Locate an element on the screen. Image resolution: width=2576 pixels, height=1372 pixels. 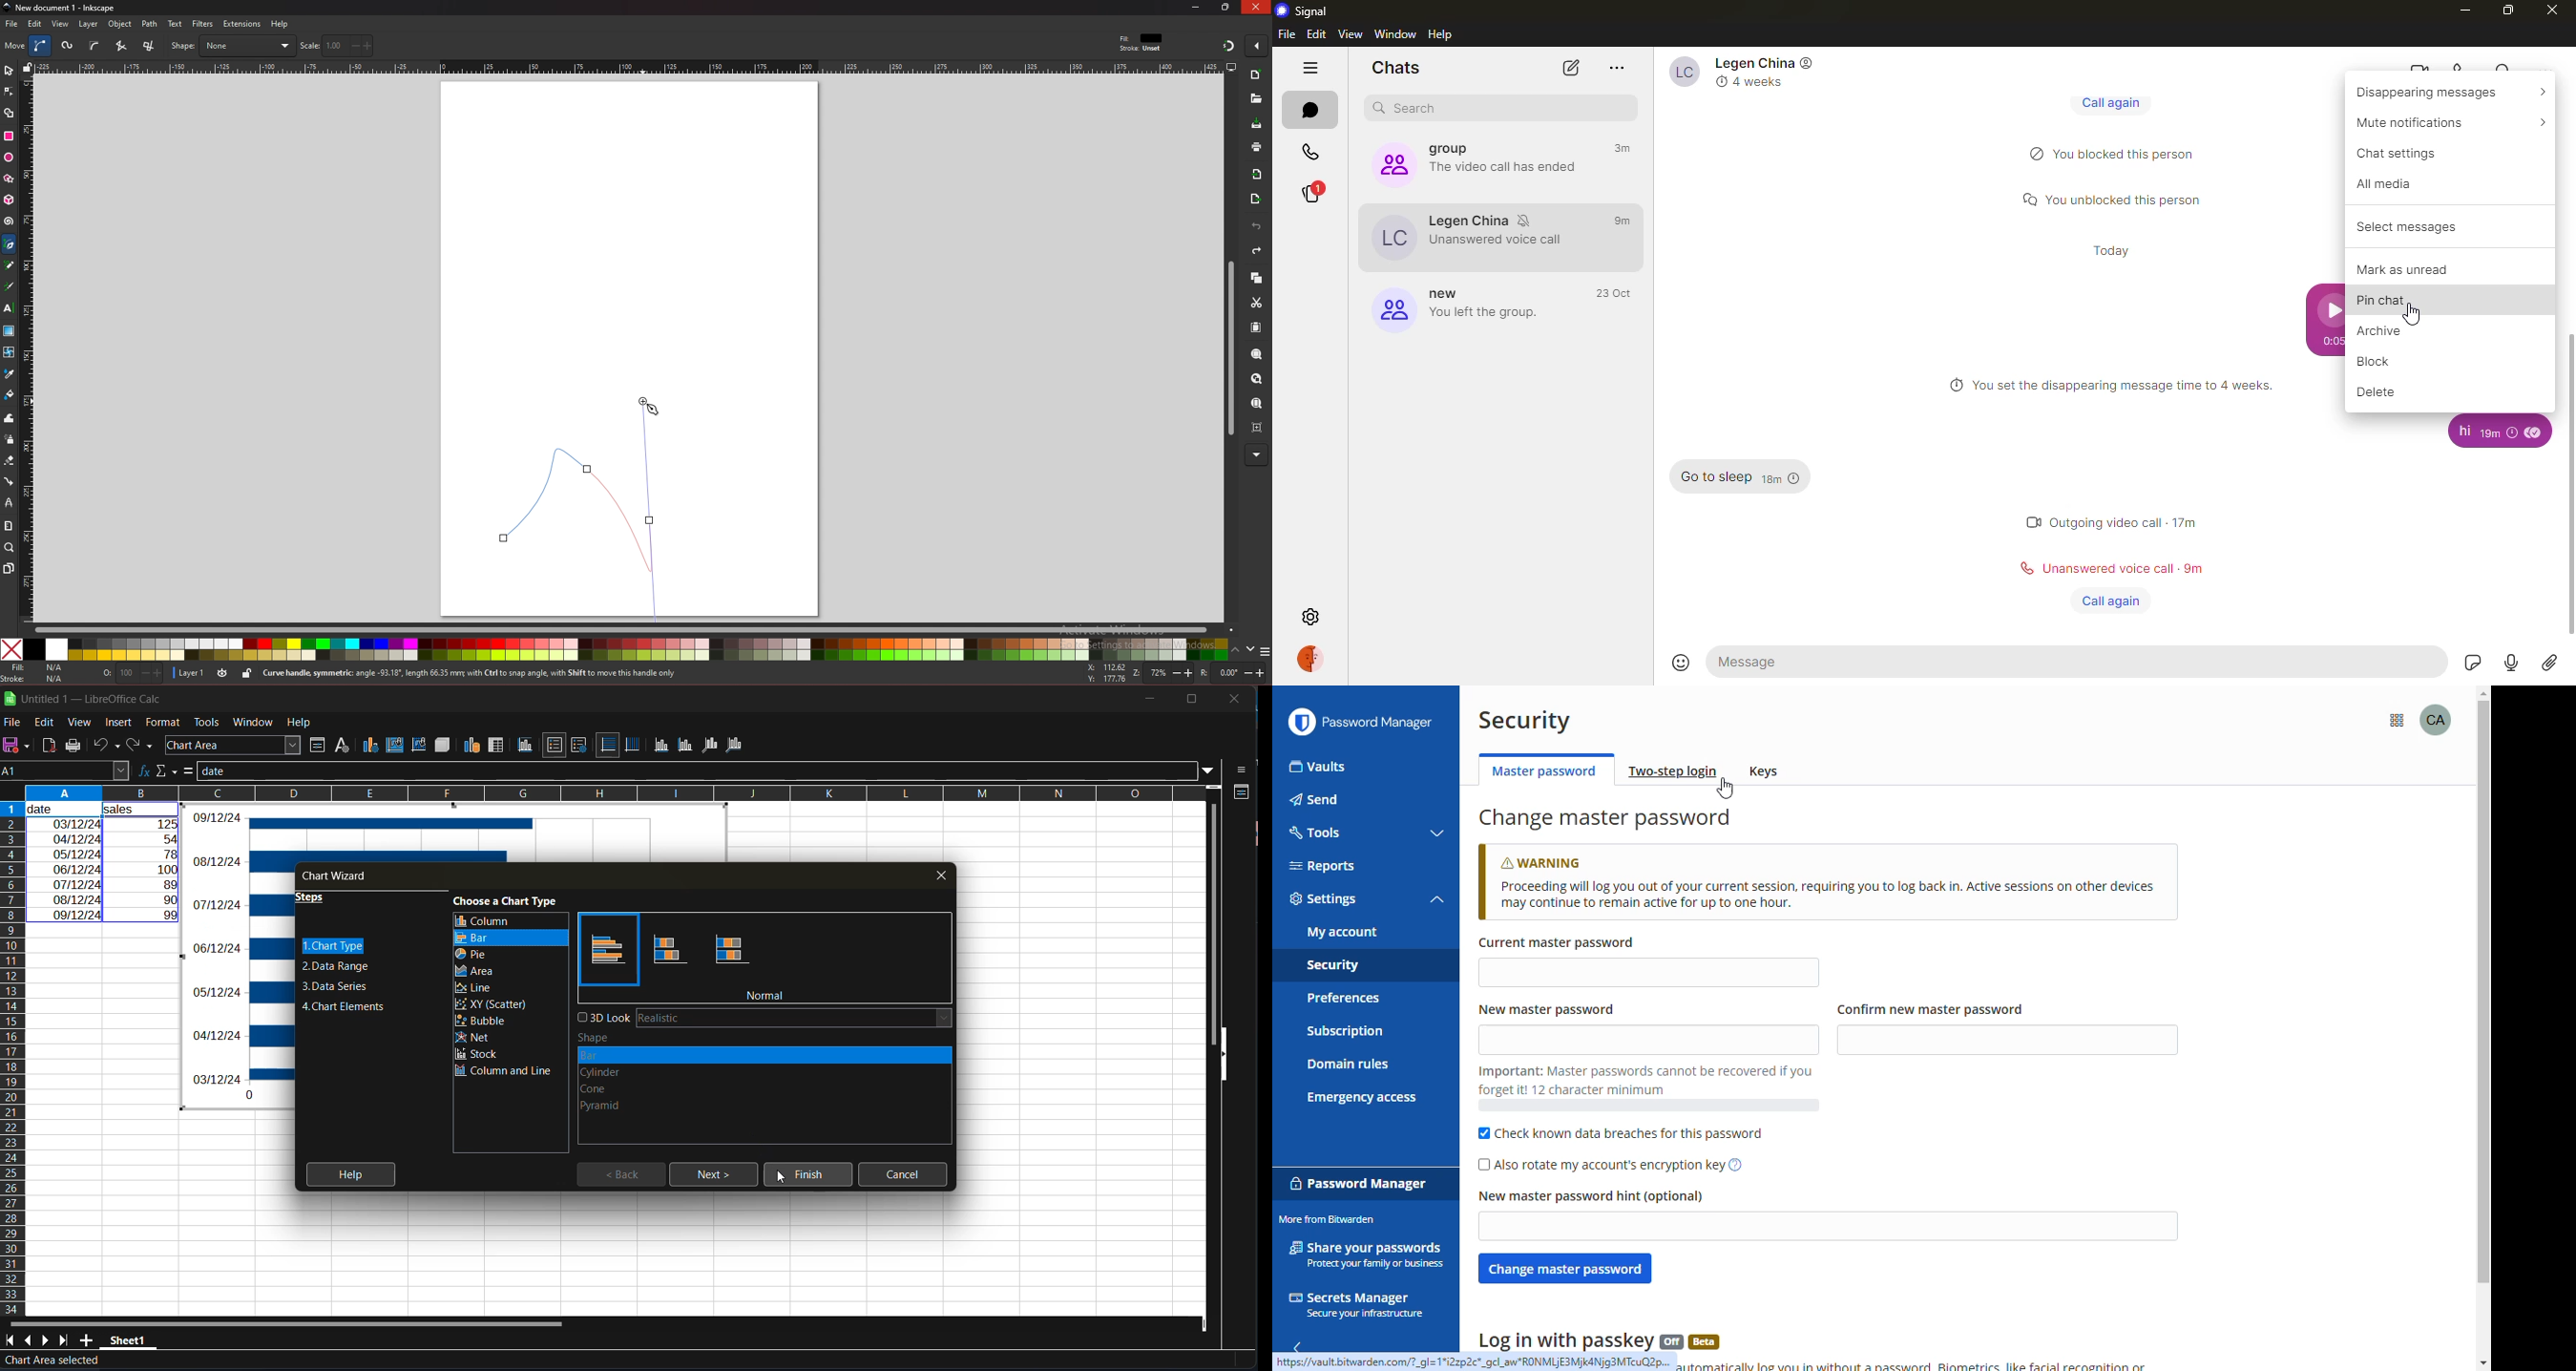
chart type is located at coordinates (333, 947).